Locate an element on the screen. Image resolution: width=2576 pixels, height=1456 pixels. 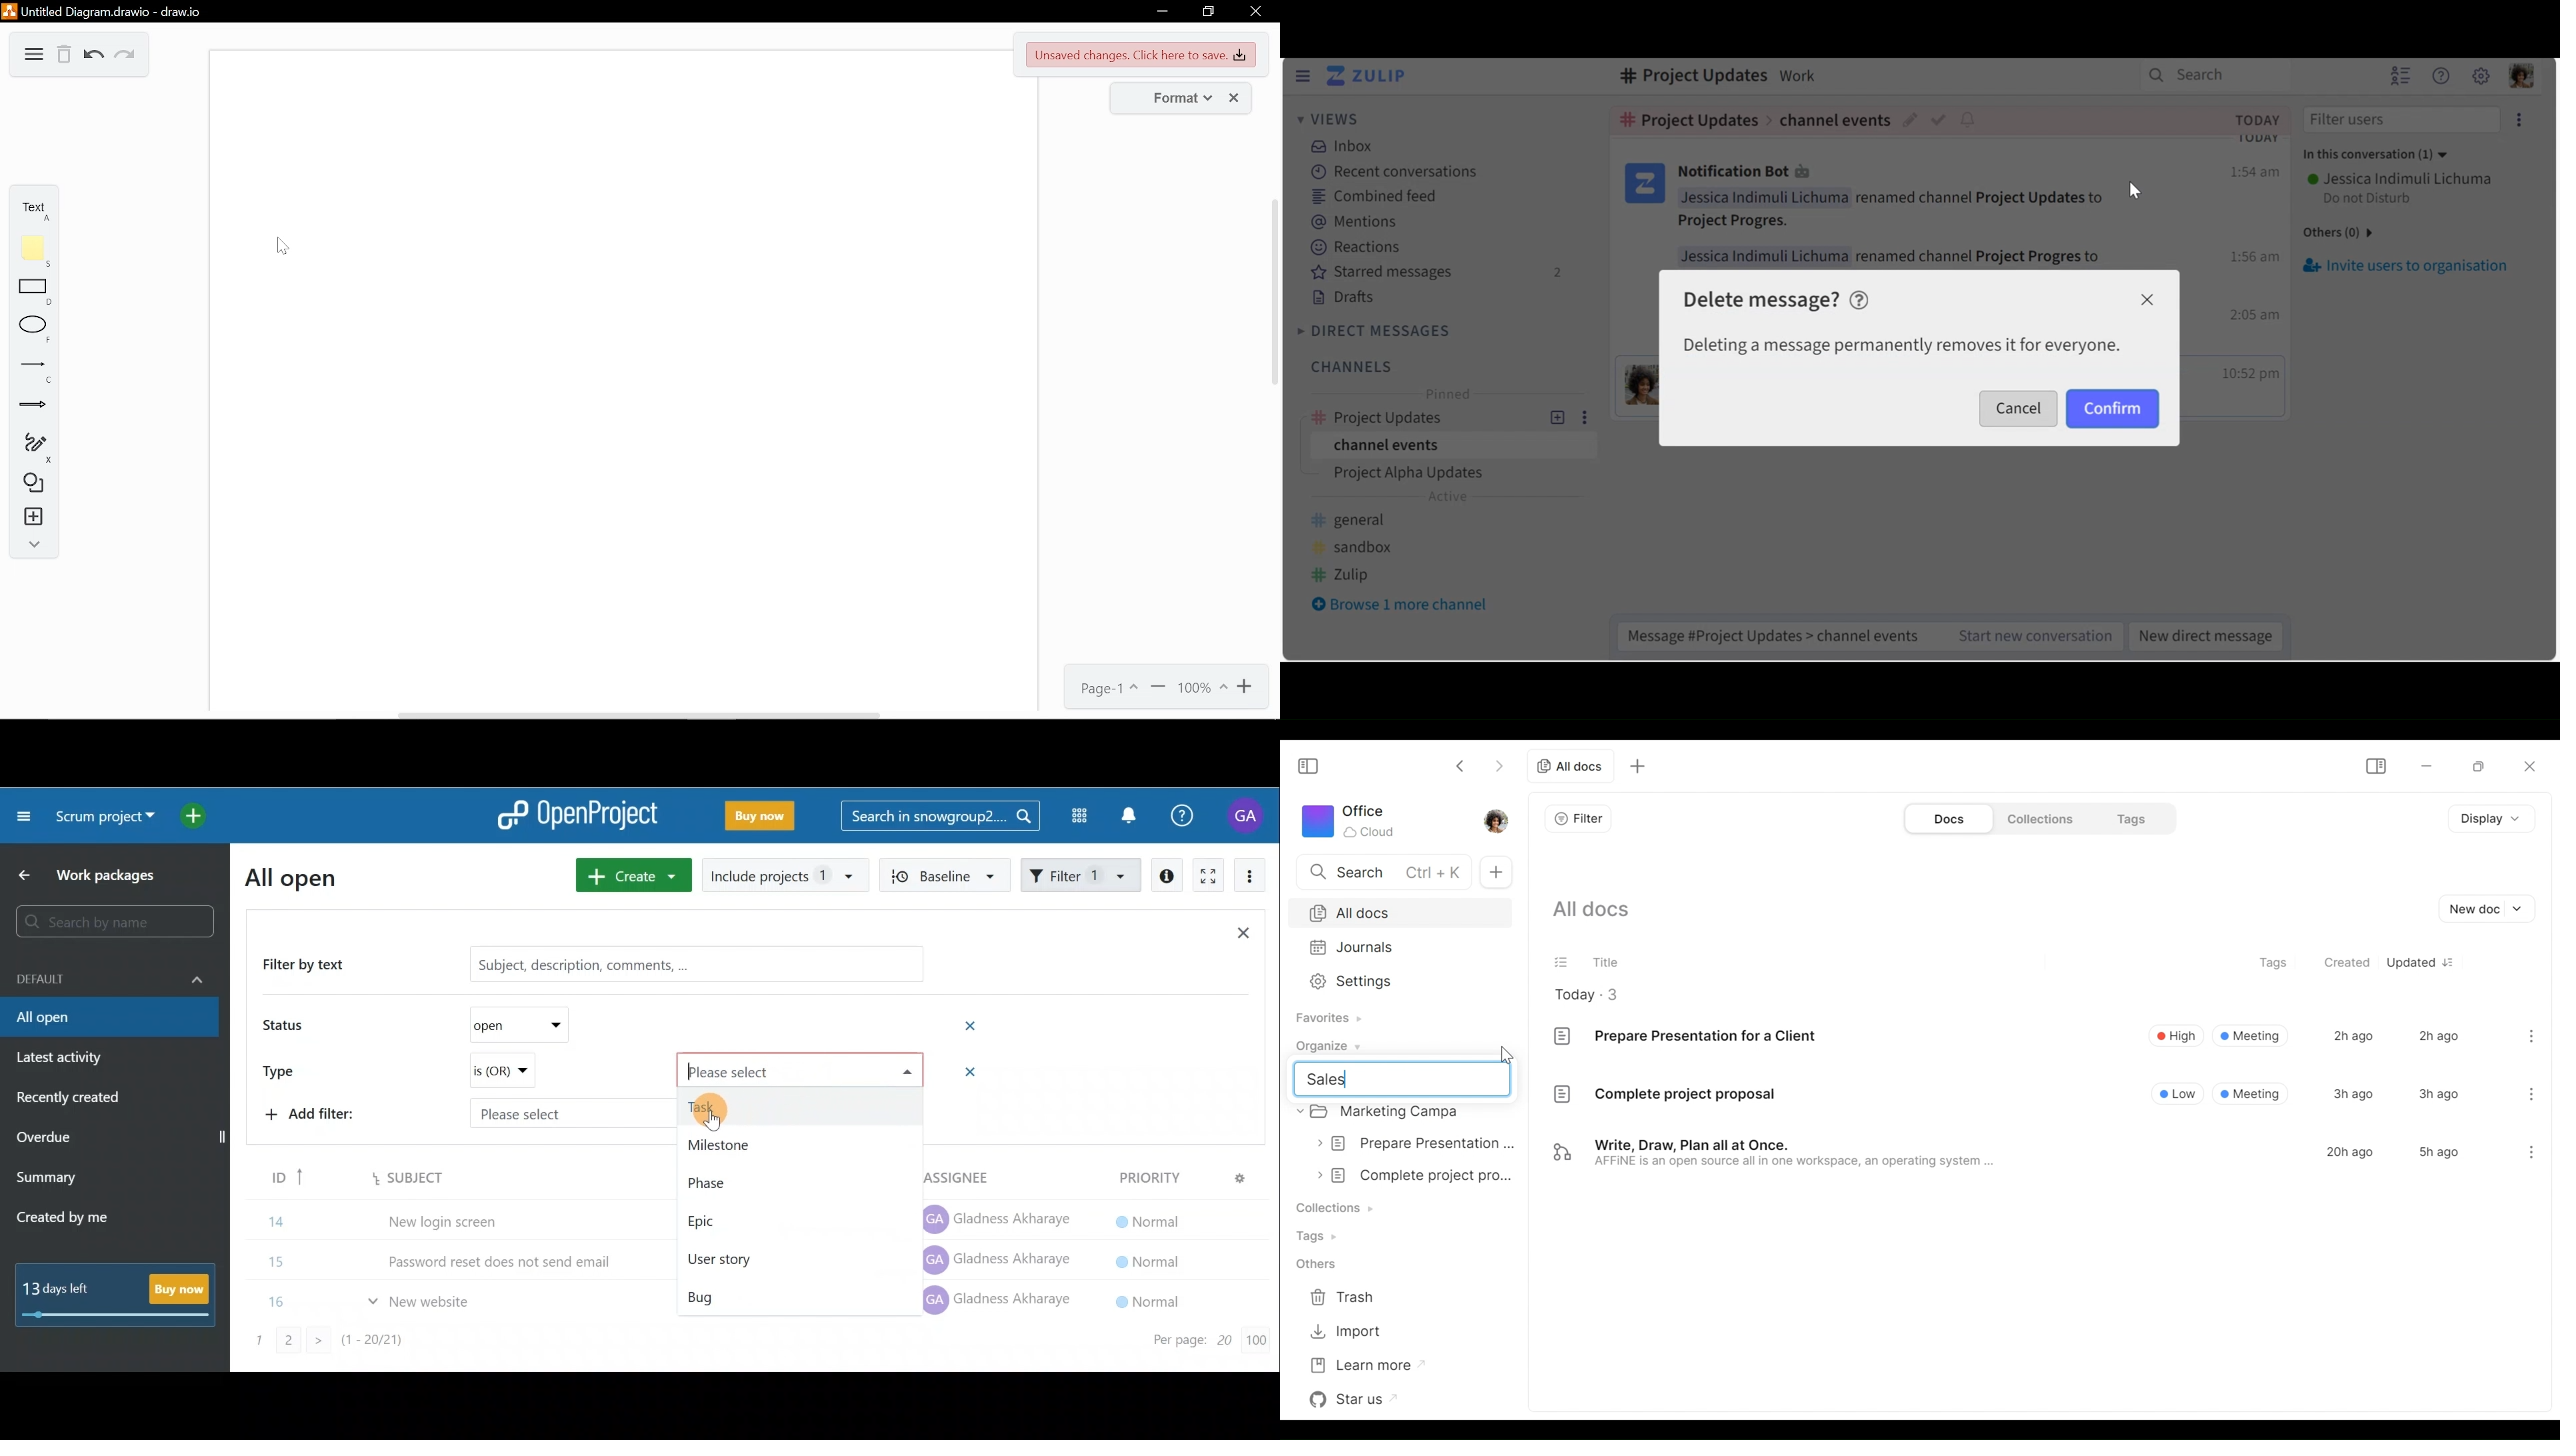
collapse is located at coordinates (34, 545).